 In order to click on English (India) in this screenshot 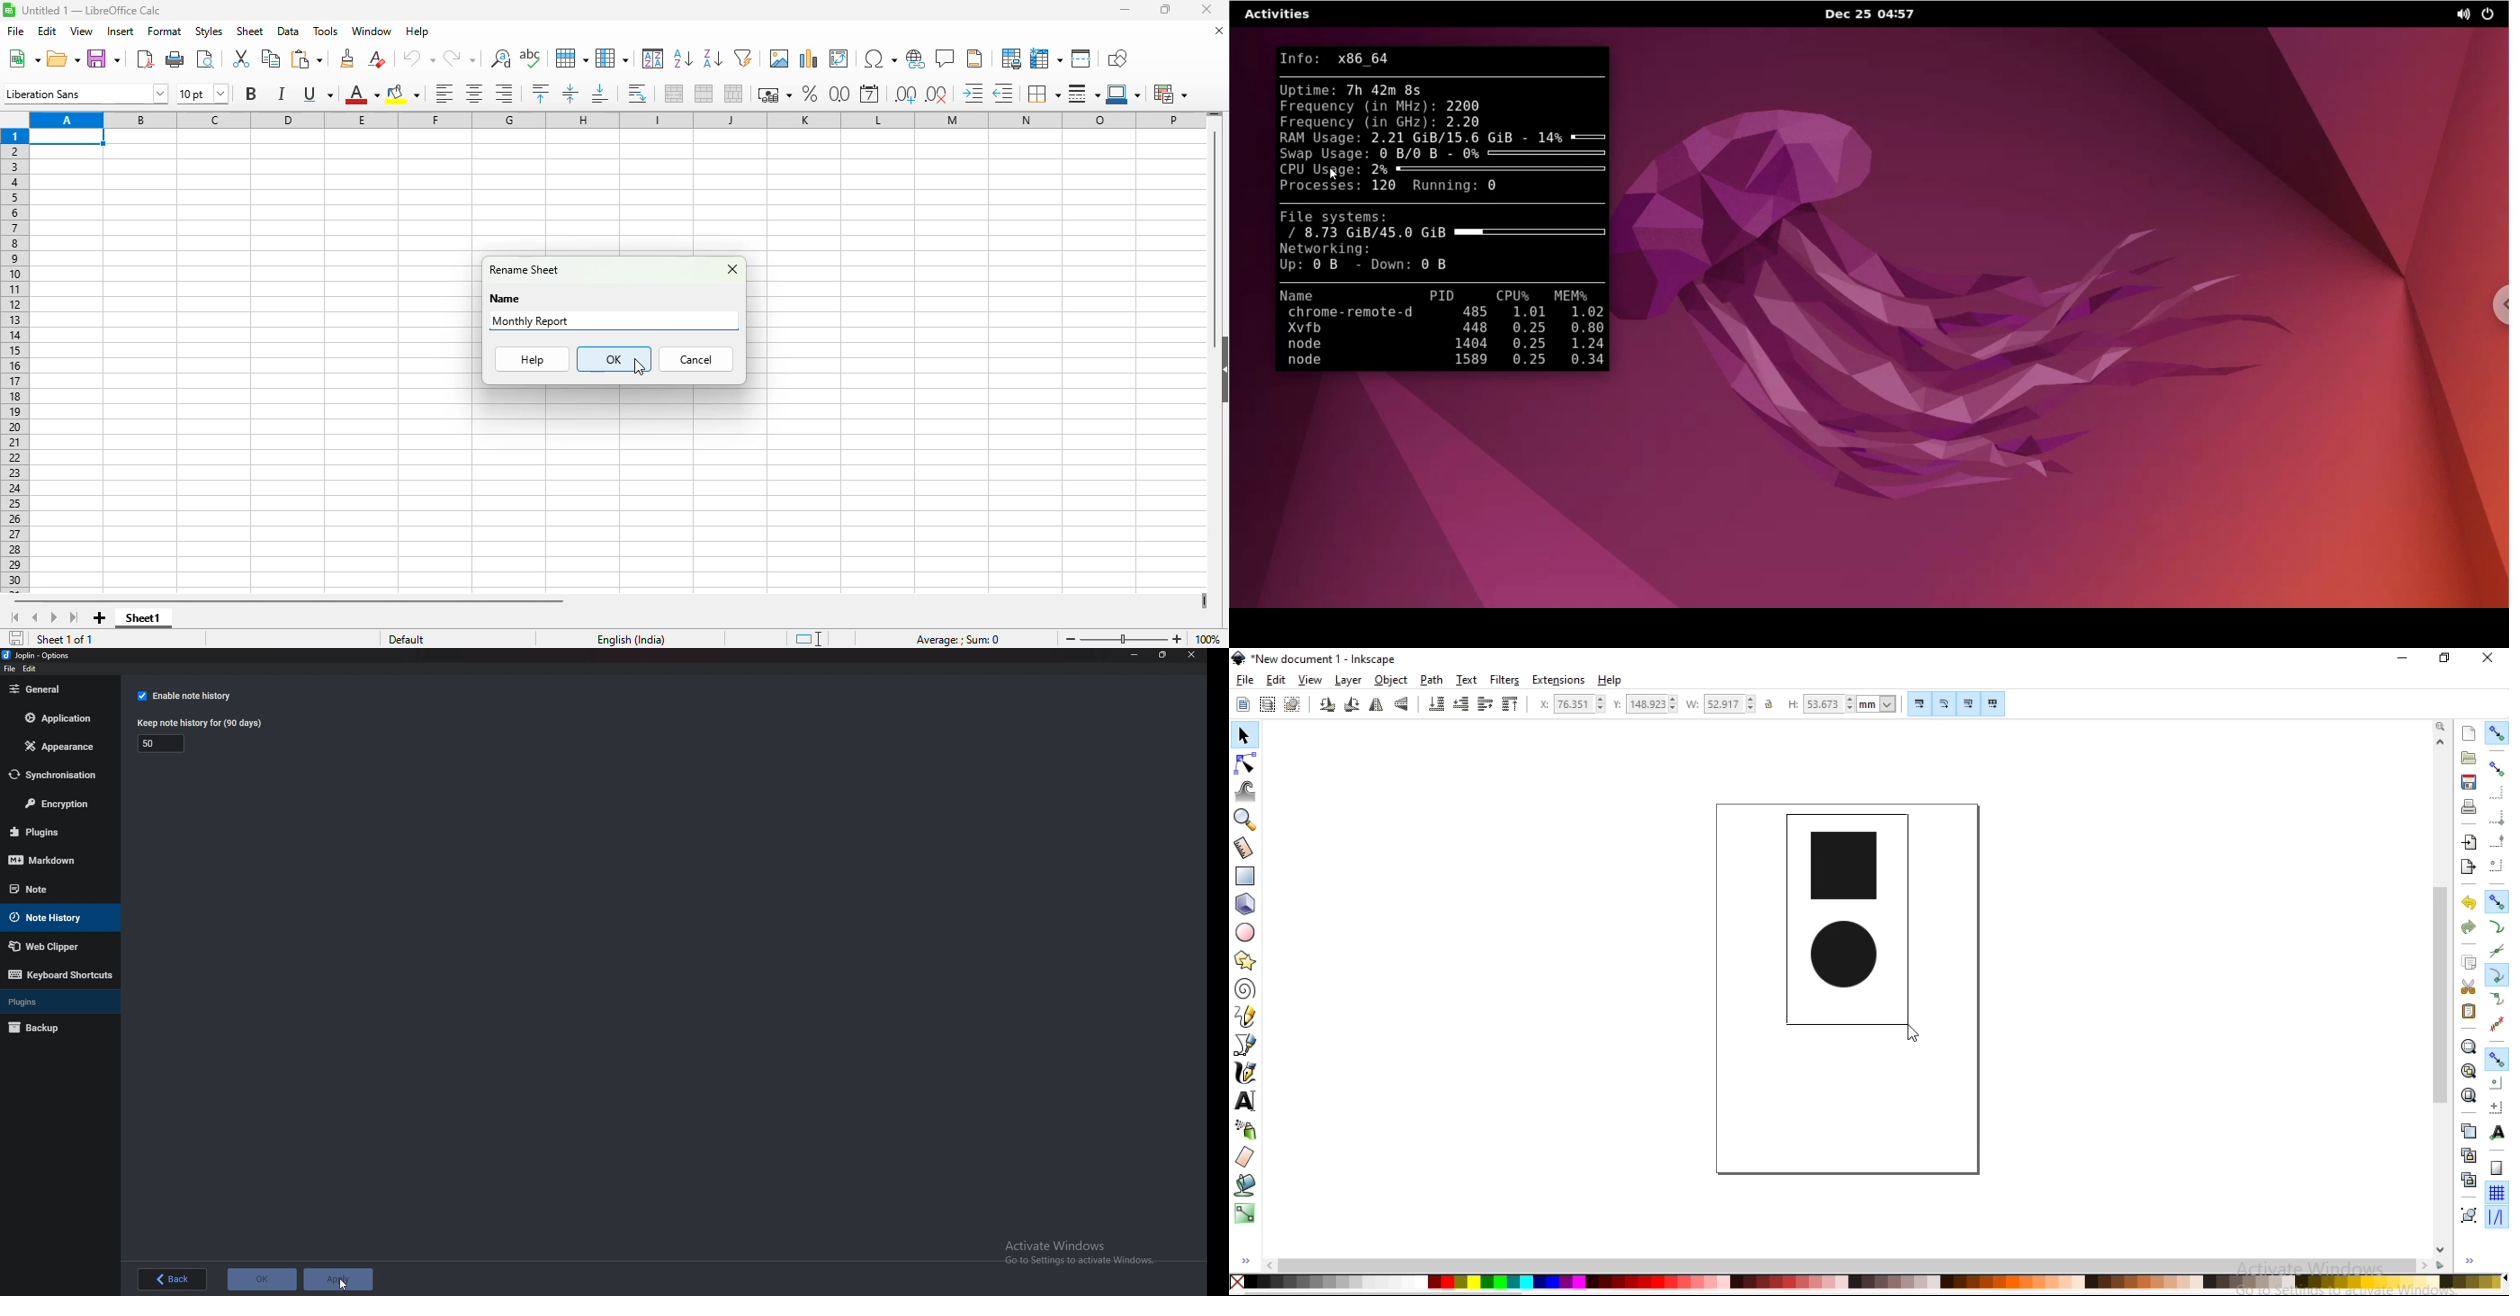, I will do `click(630, 639)`.